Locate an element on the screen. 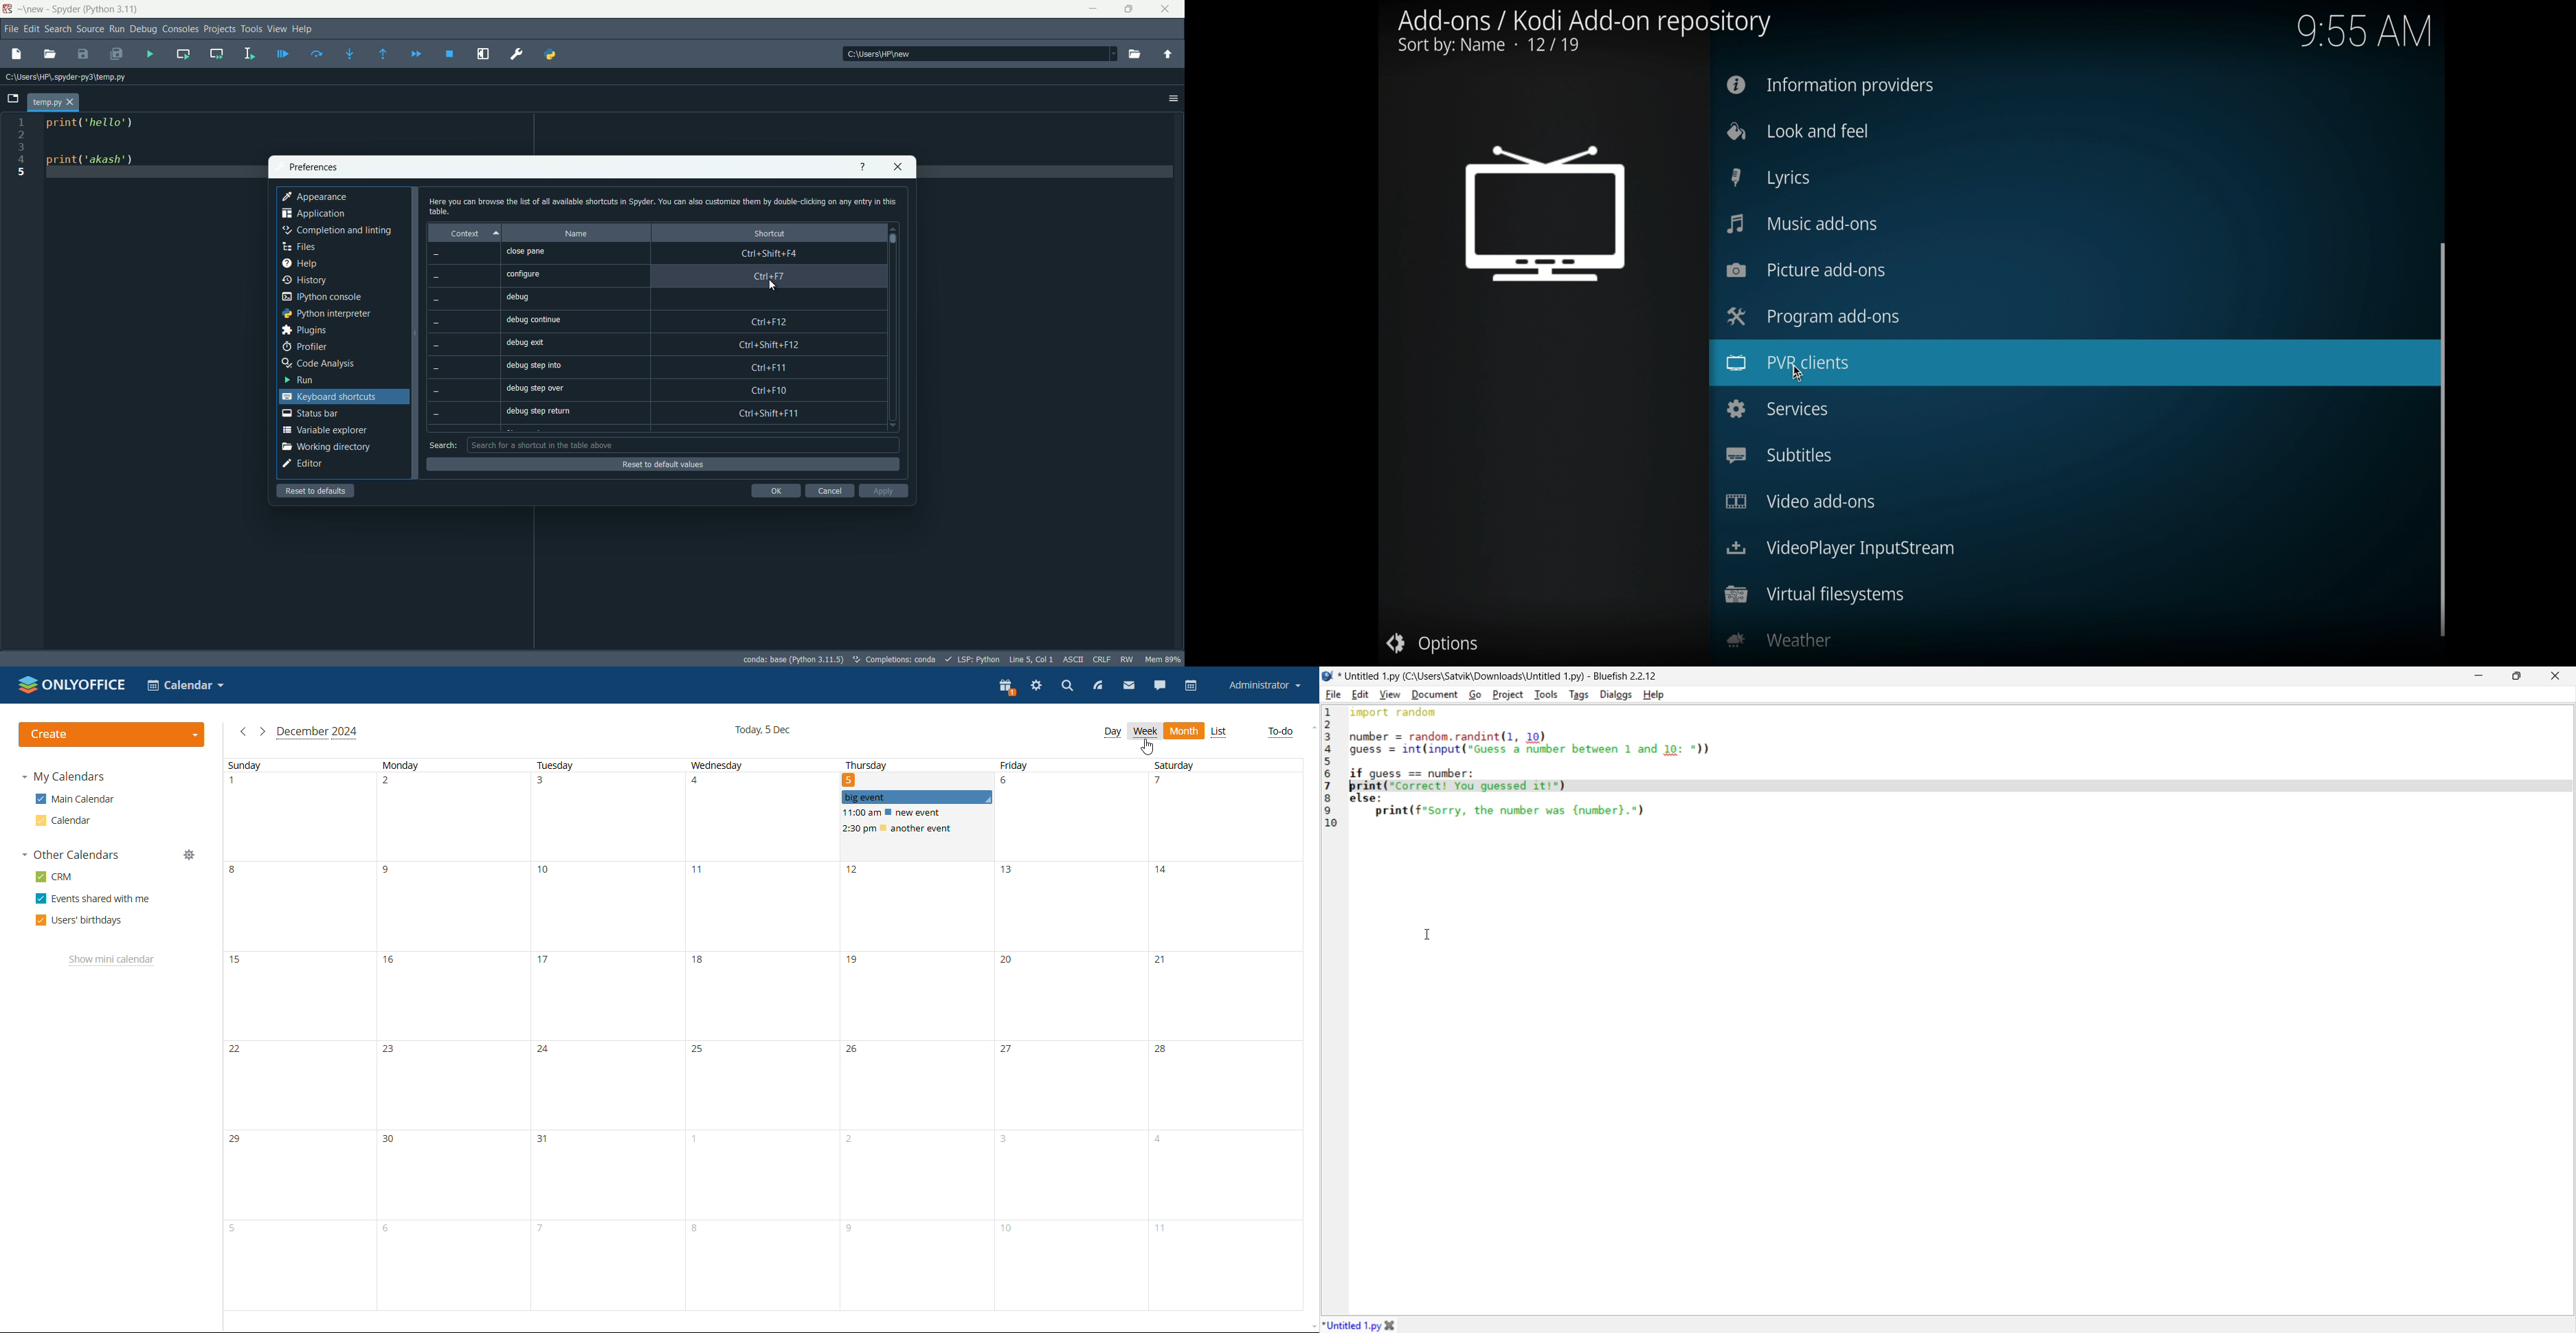 This screenshot has height=1344, width=2576. app icon is located at coordinates (7, 9).